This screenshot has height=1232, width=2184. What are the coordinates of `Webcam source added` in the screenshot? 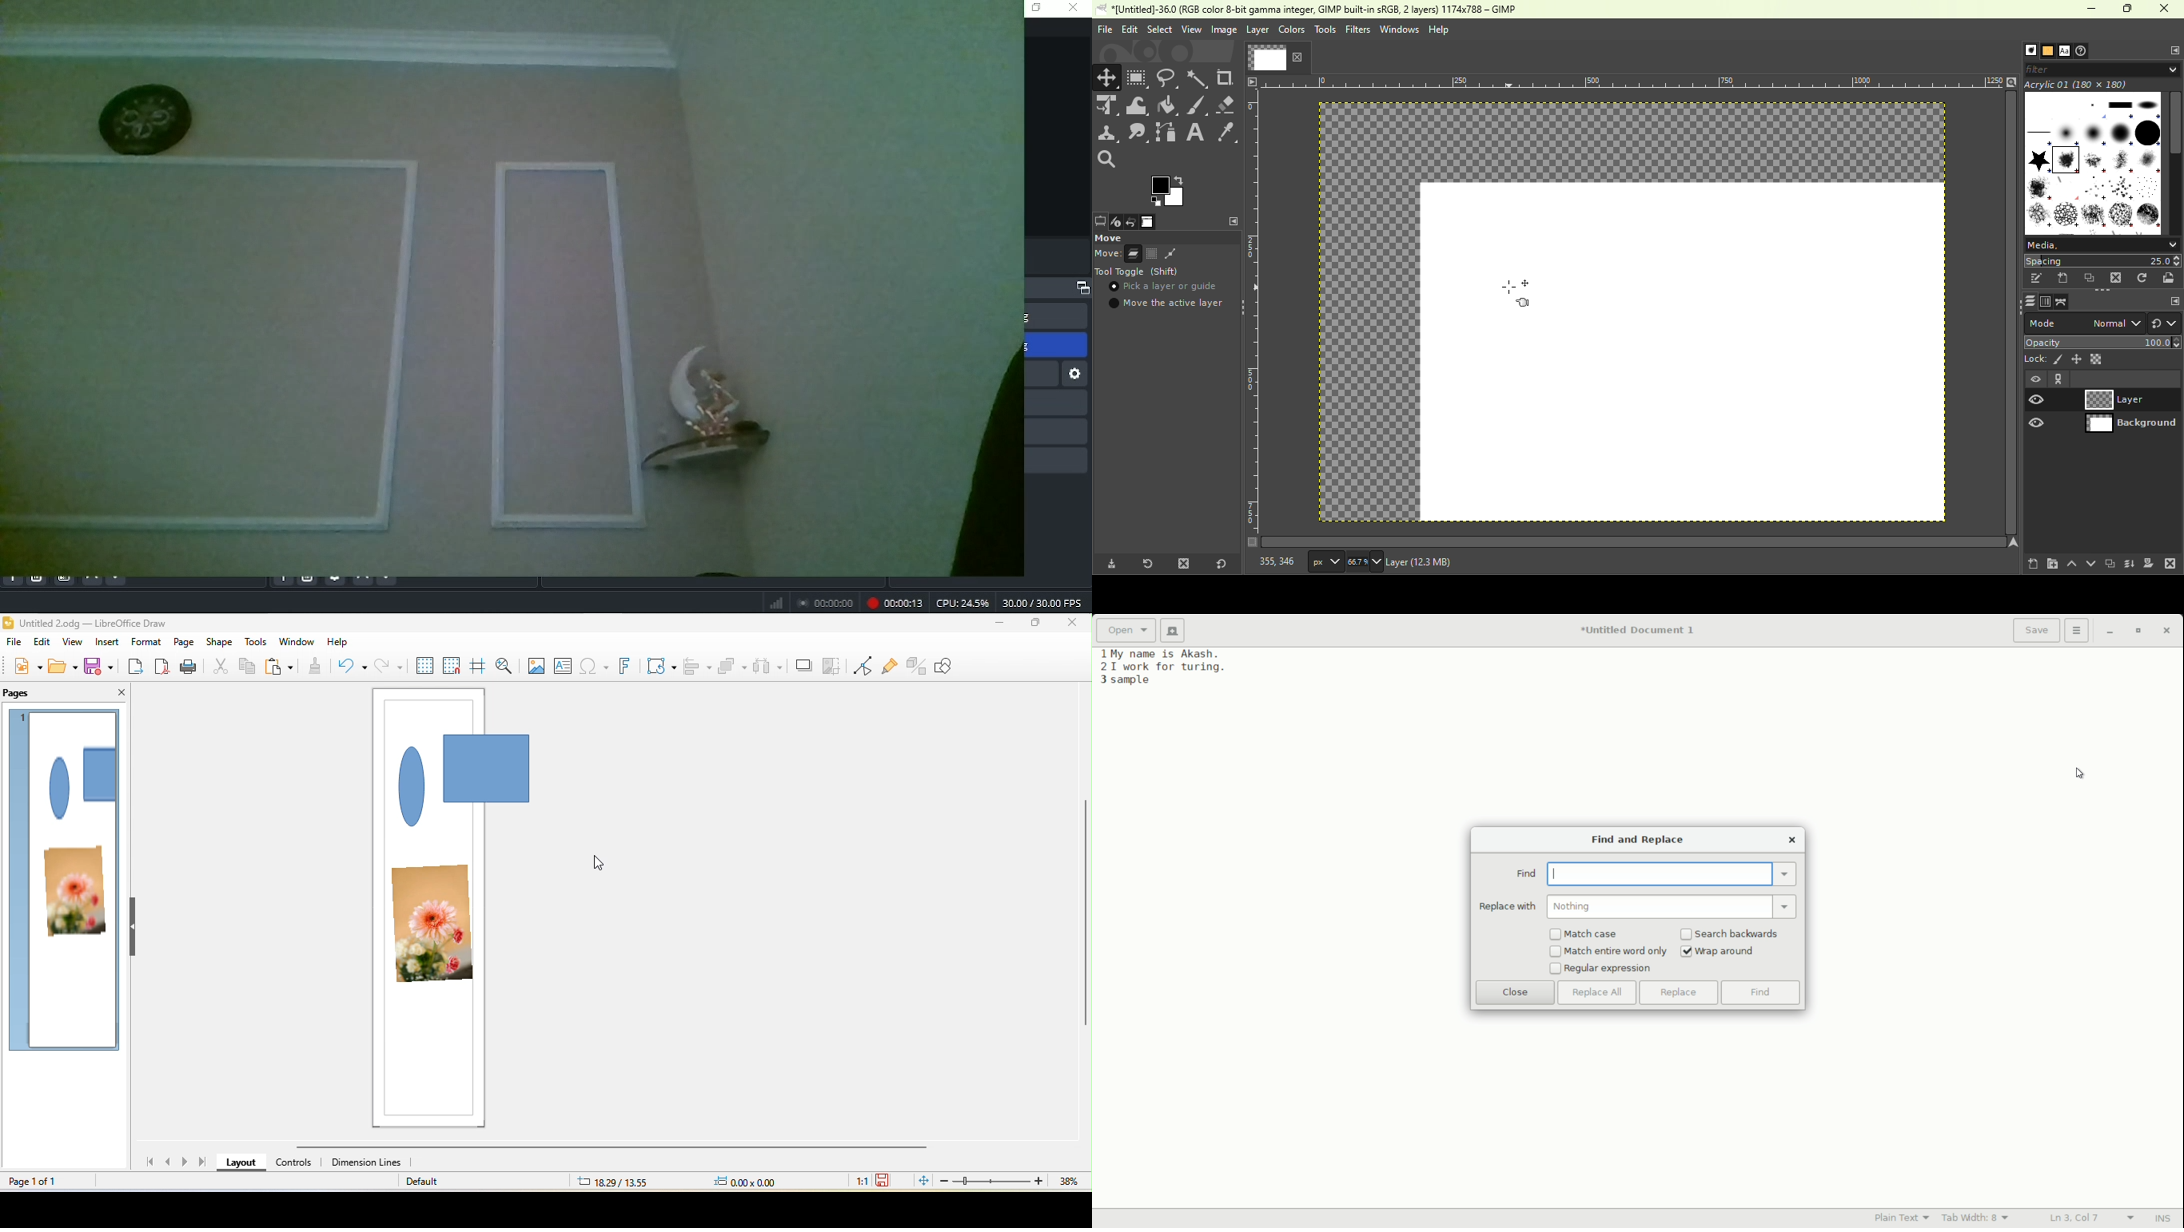 It's located at (509, 289).